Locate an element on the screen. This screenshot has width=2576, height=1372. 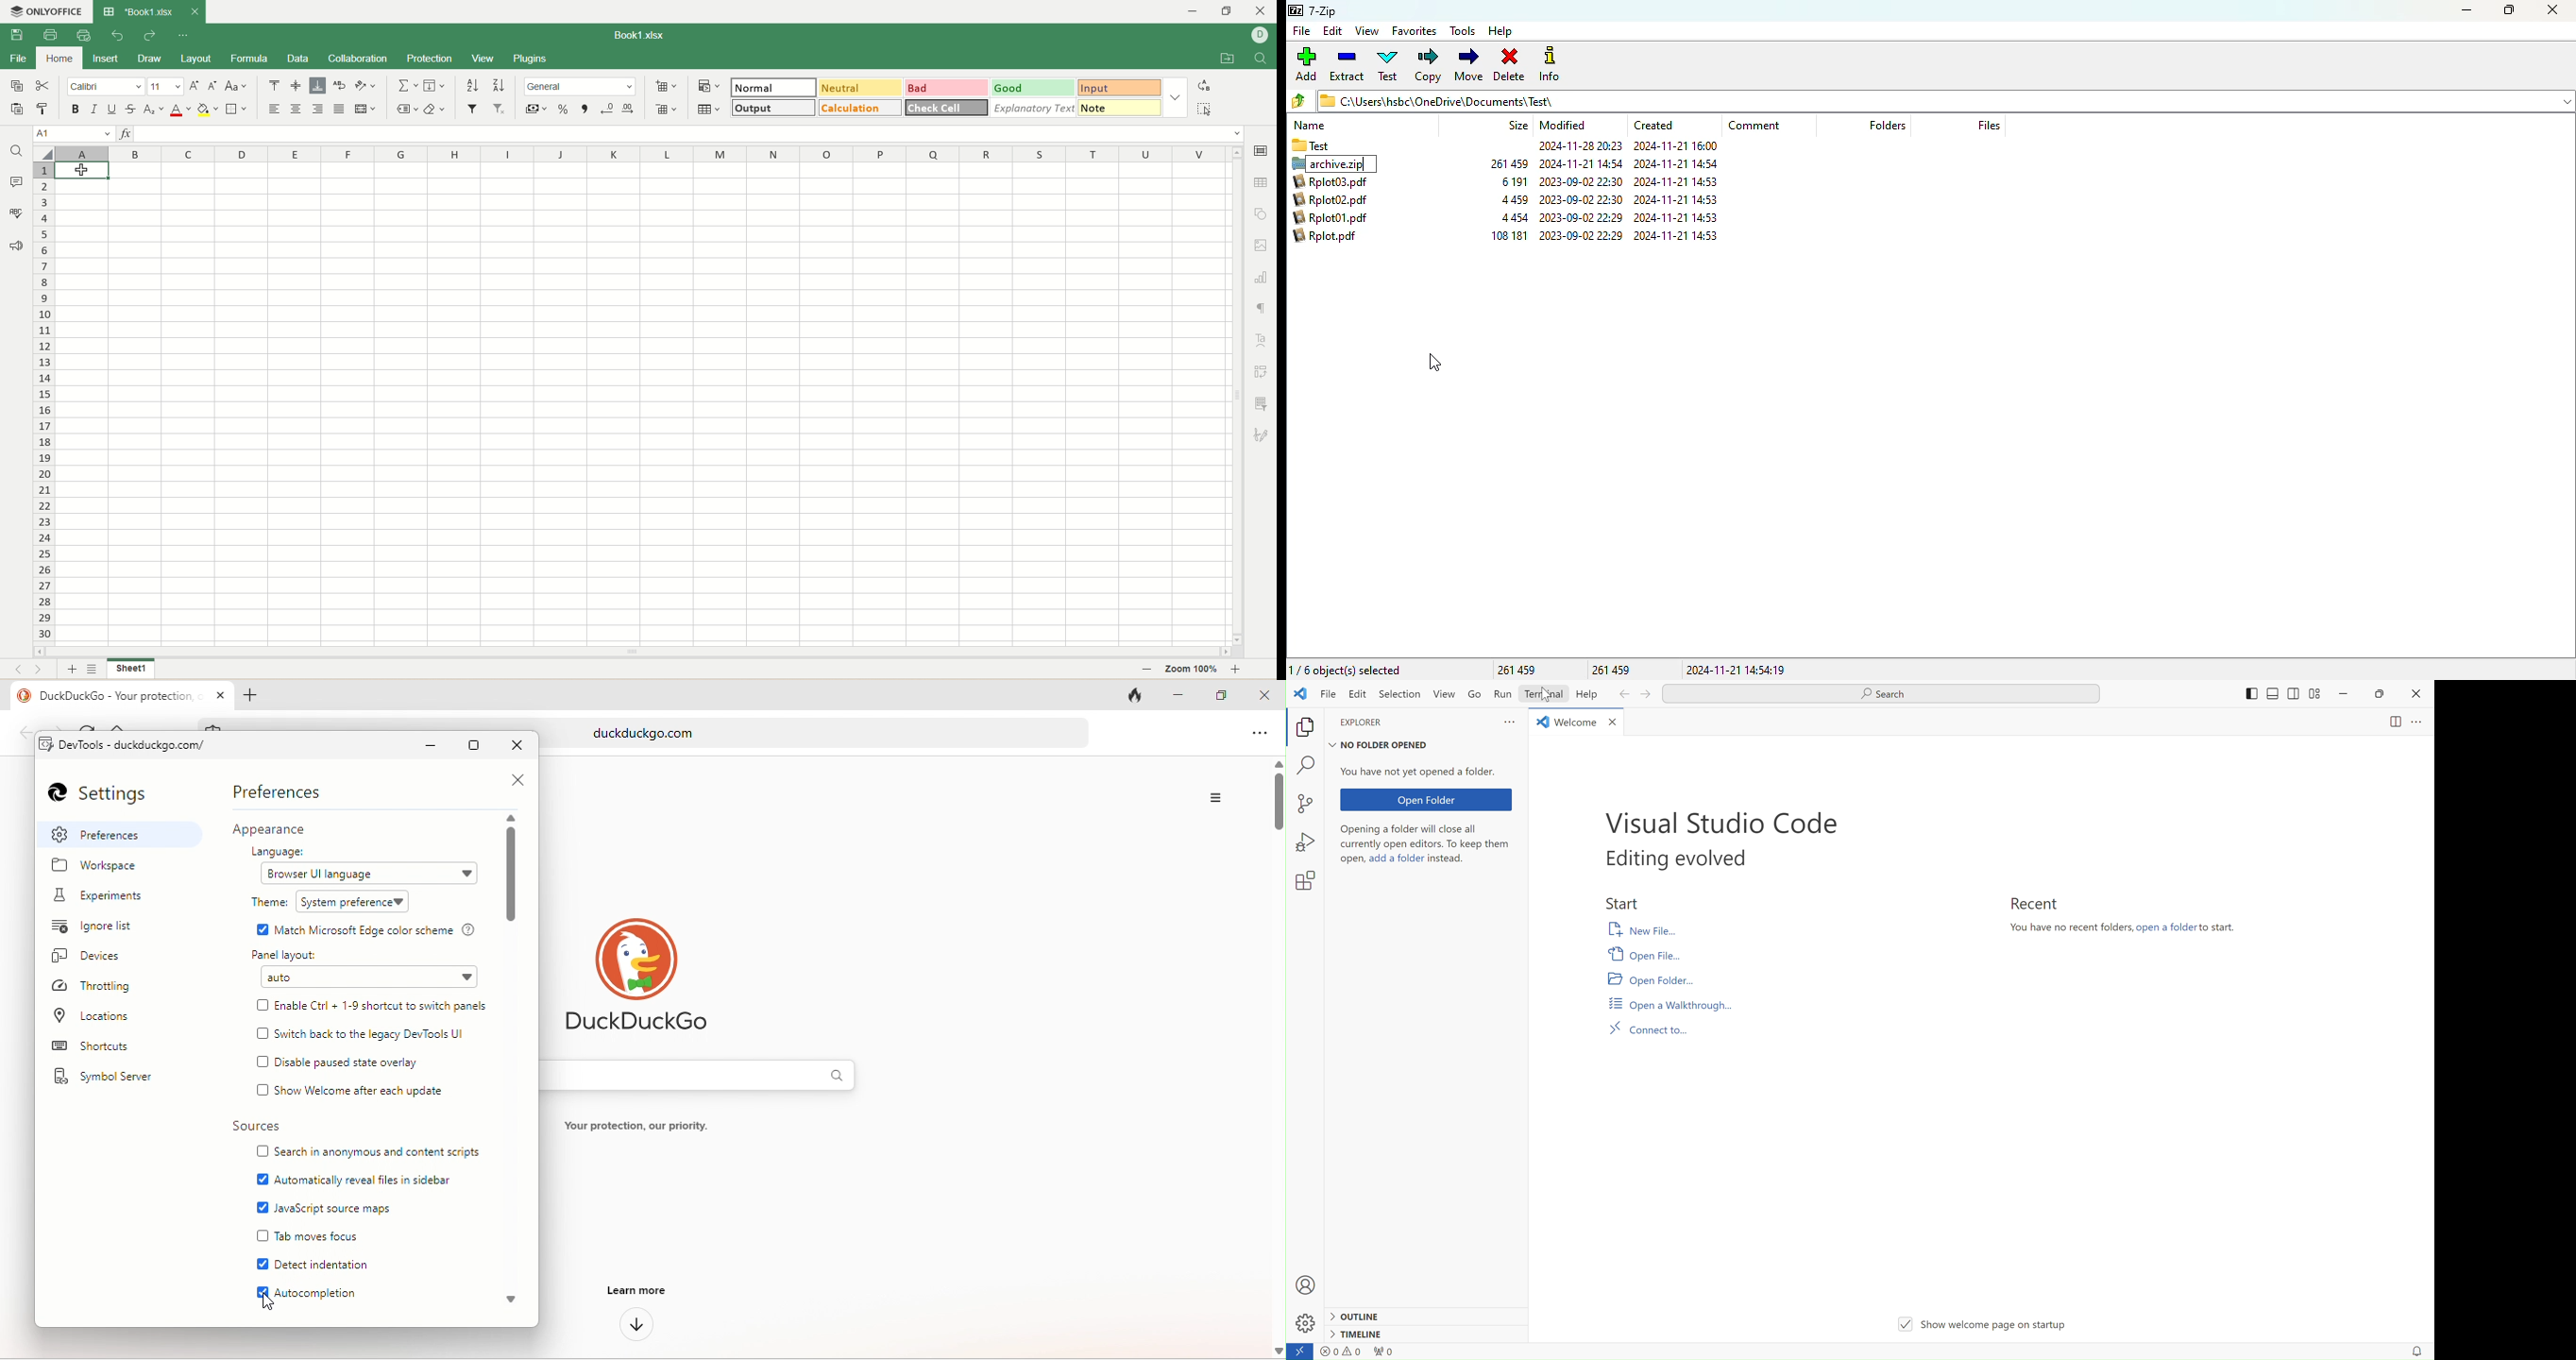
learn more is located at coordinates (634, 1293).